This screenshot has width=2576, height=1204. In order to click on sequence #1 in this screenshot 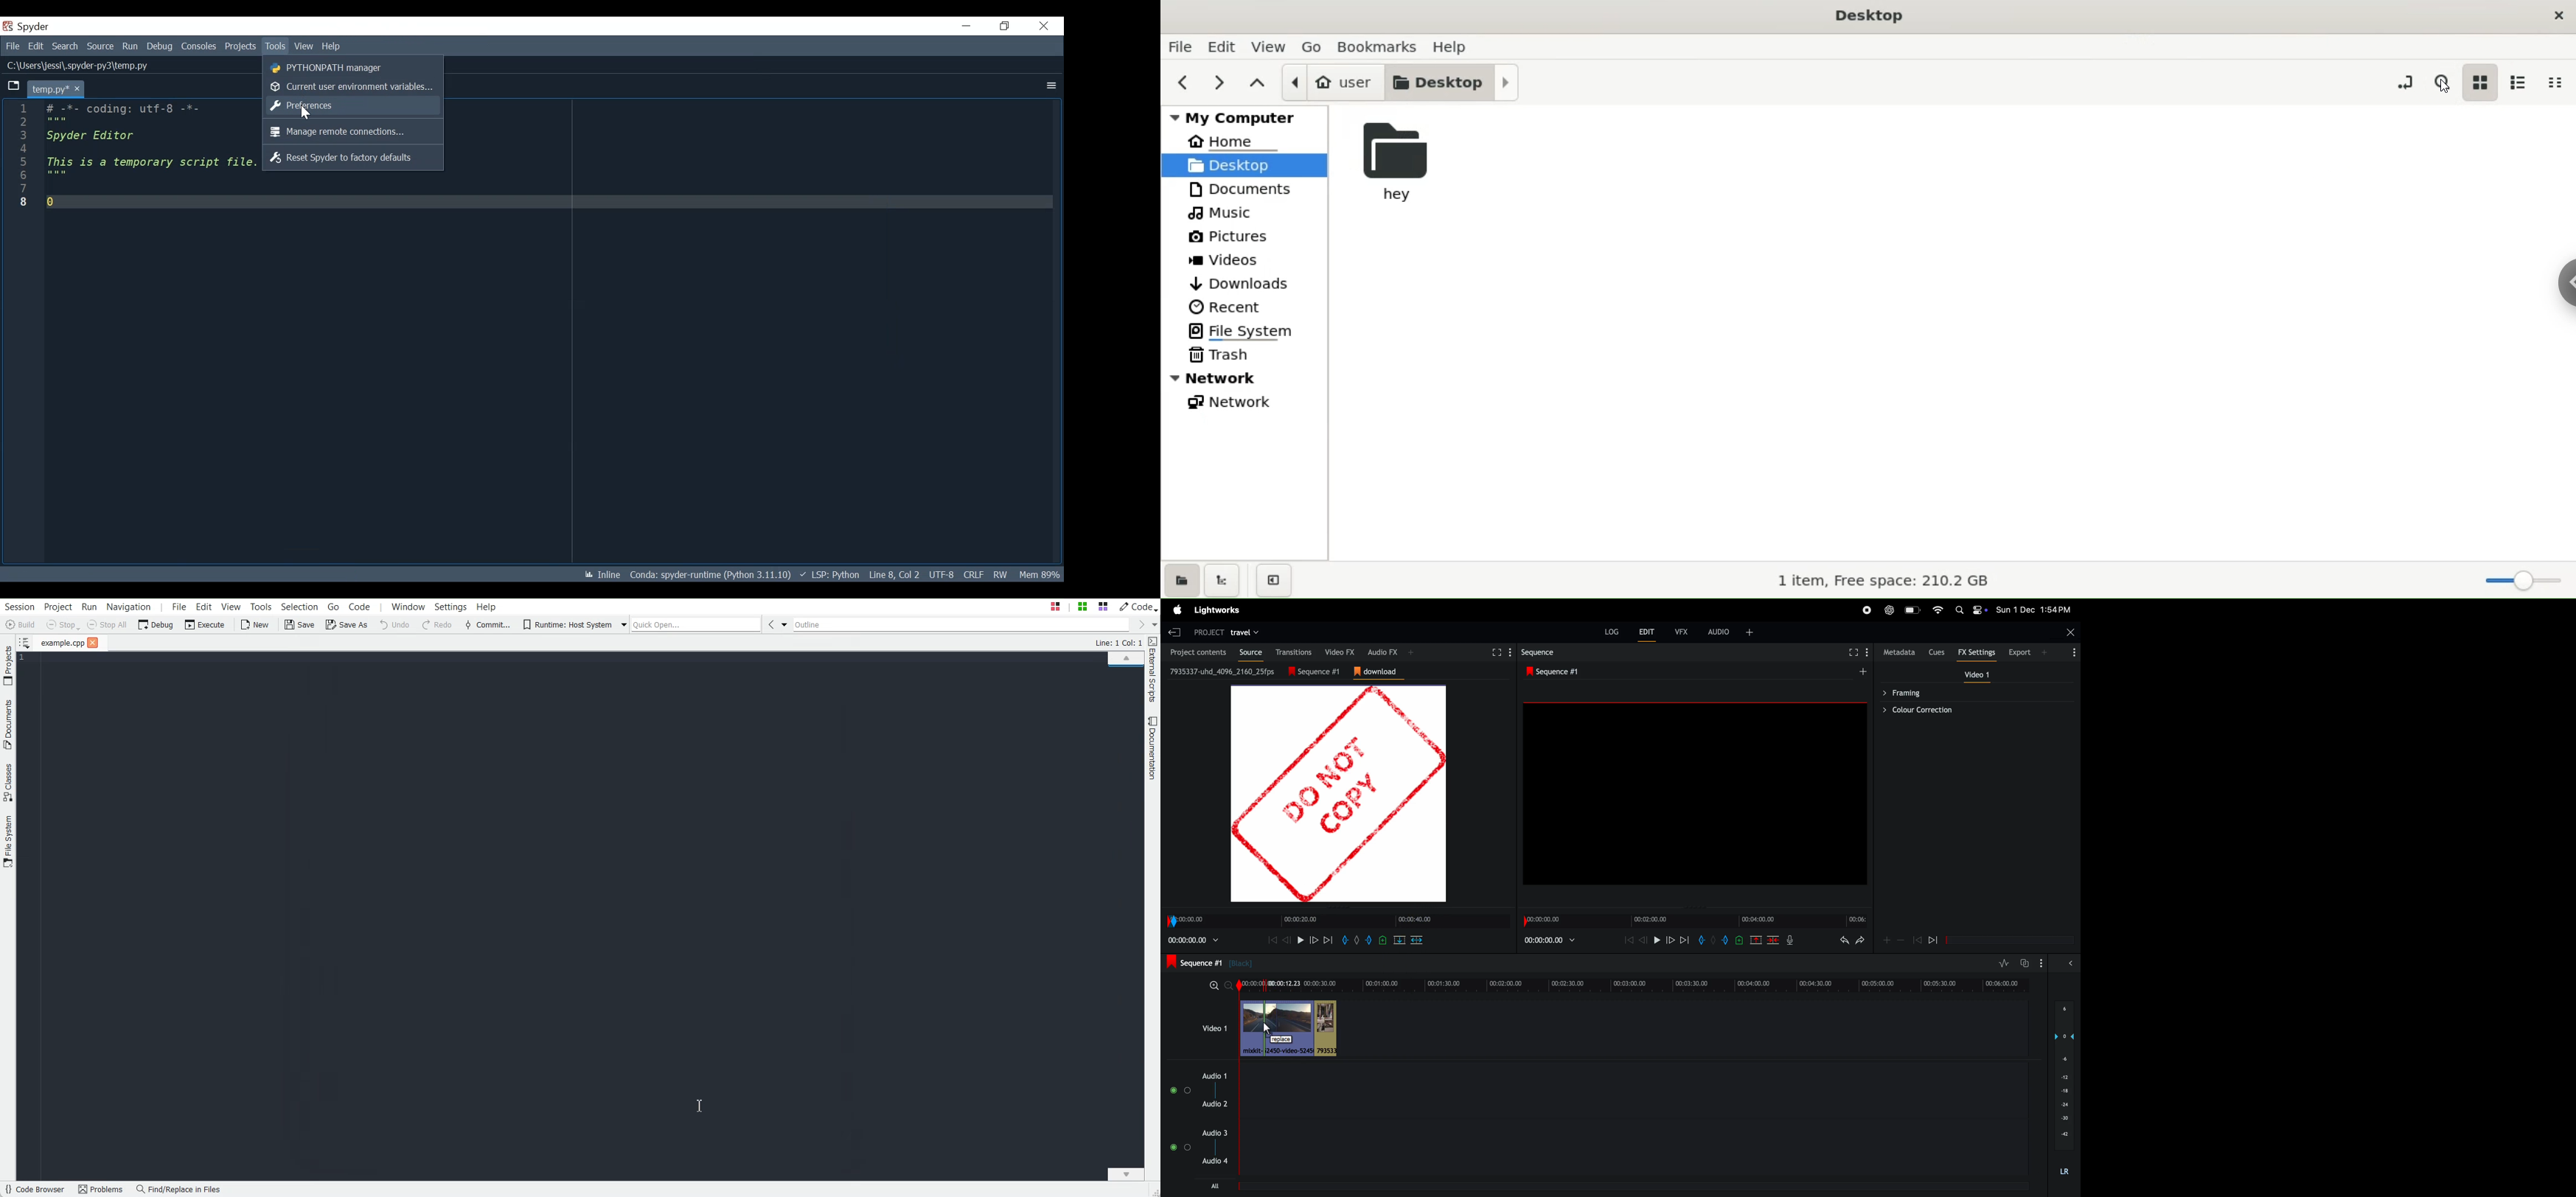, I will do `click(1210, 962)`.